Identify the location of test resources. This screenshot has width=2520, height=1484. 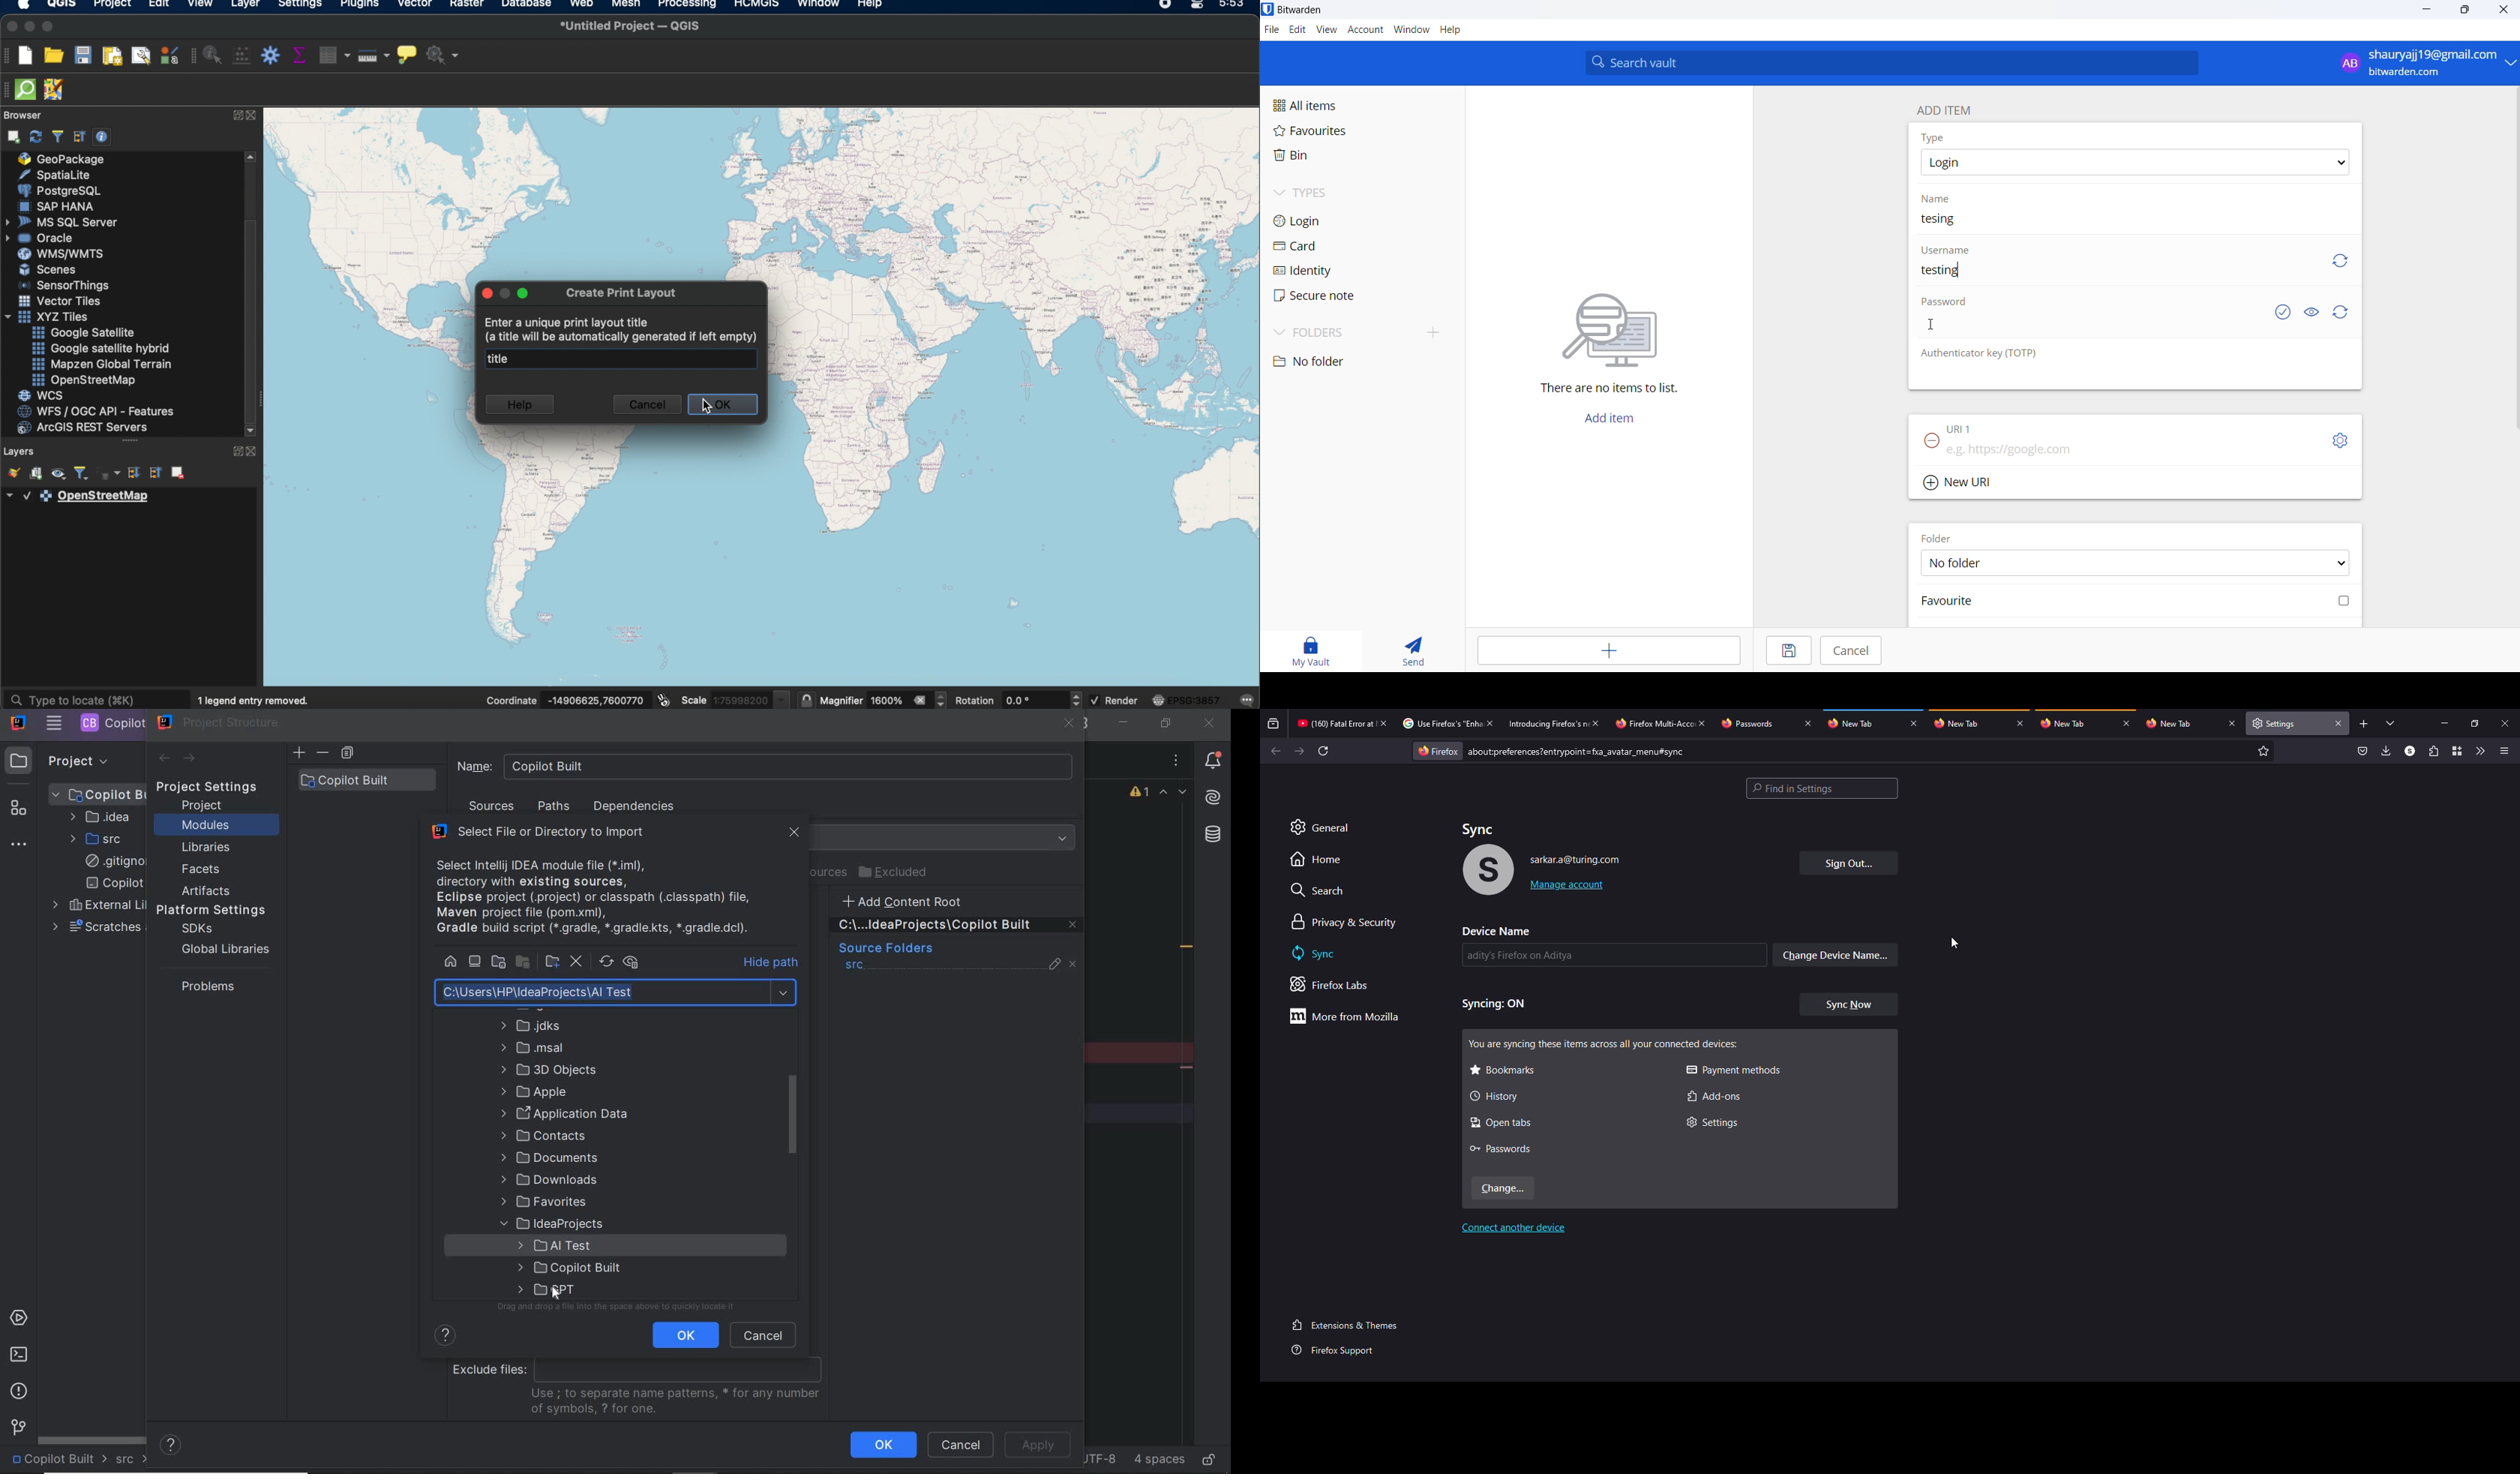
(832, 873).